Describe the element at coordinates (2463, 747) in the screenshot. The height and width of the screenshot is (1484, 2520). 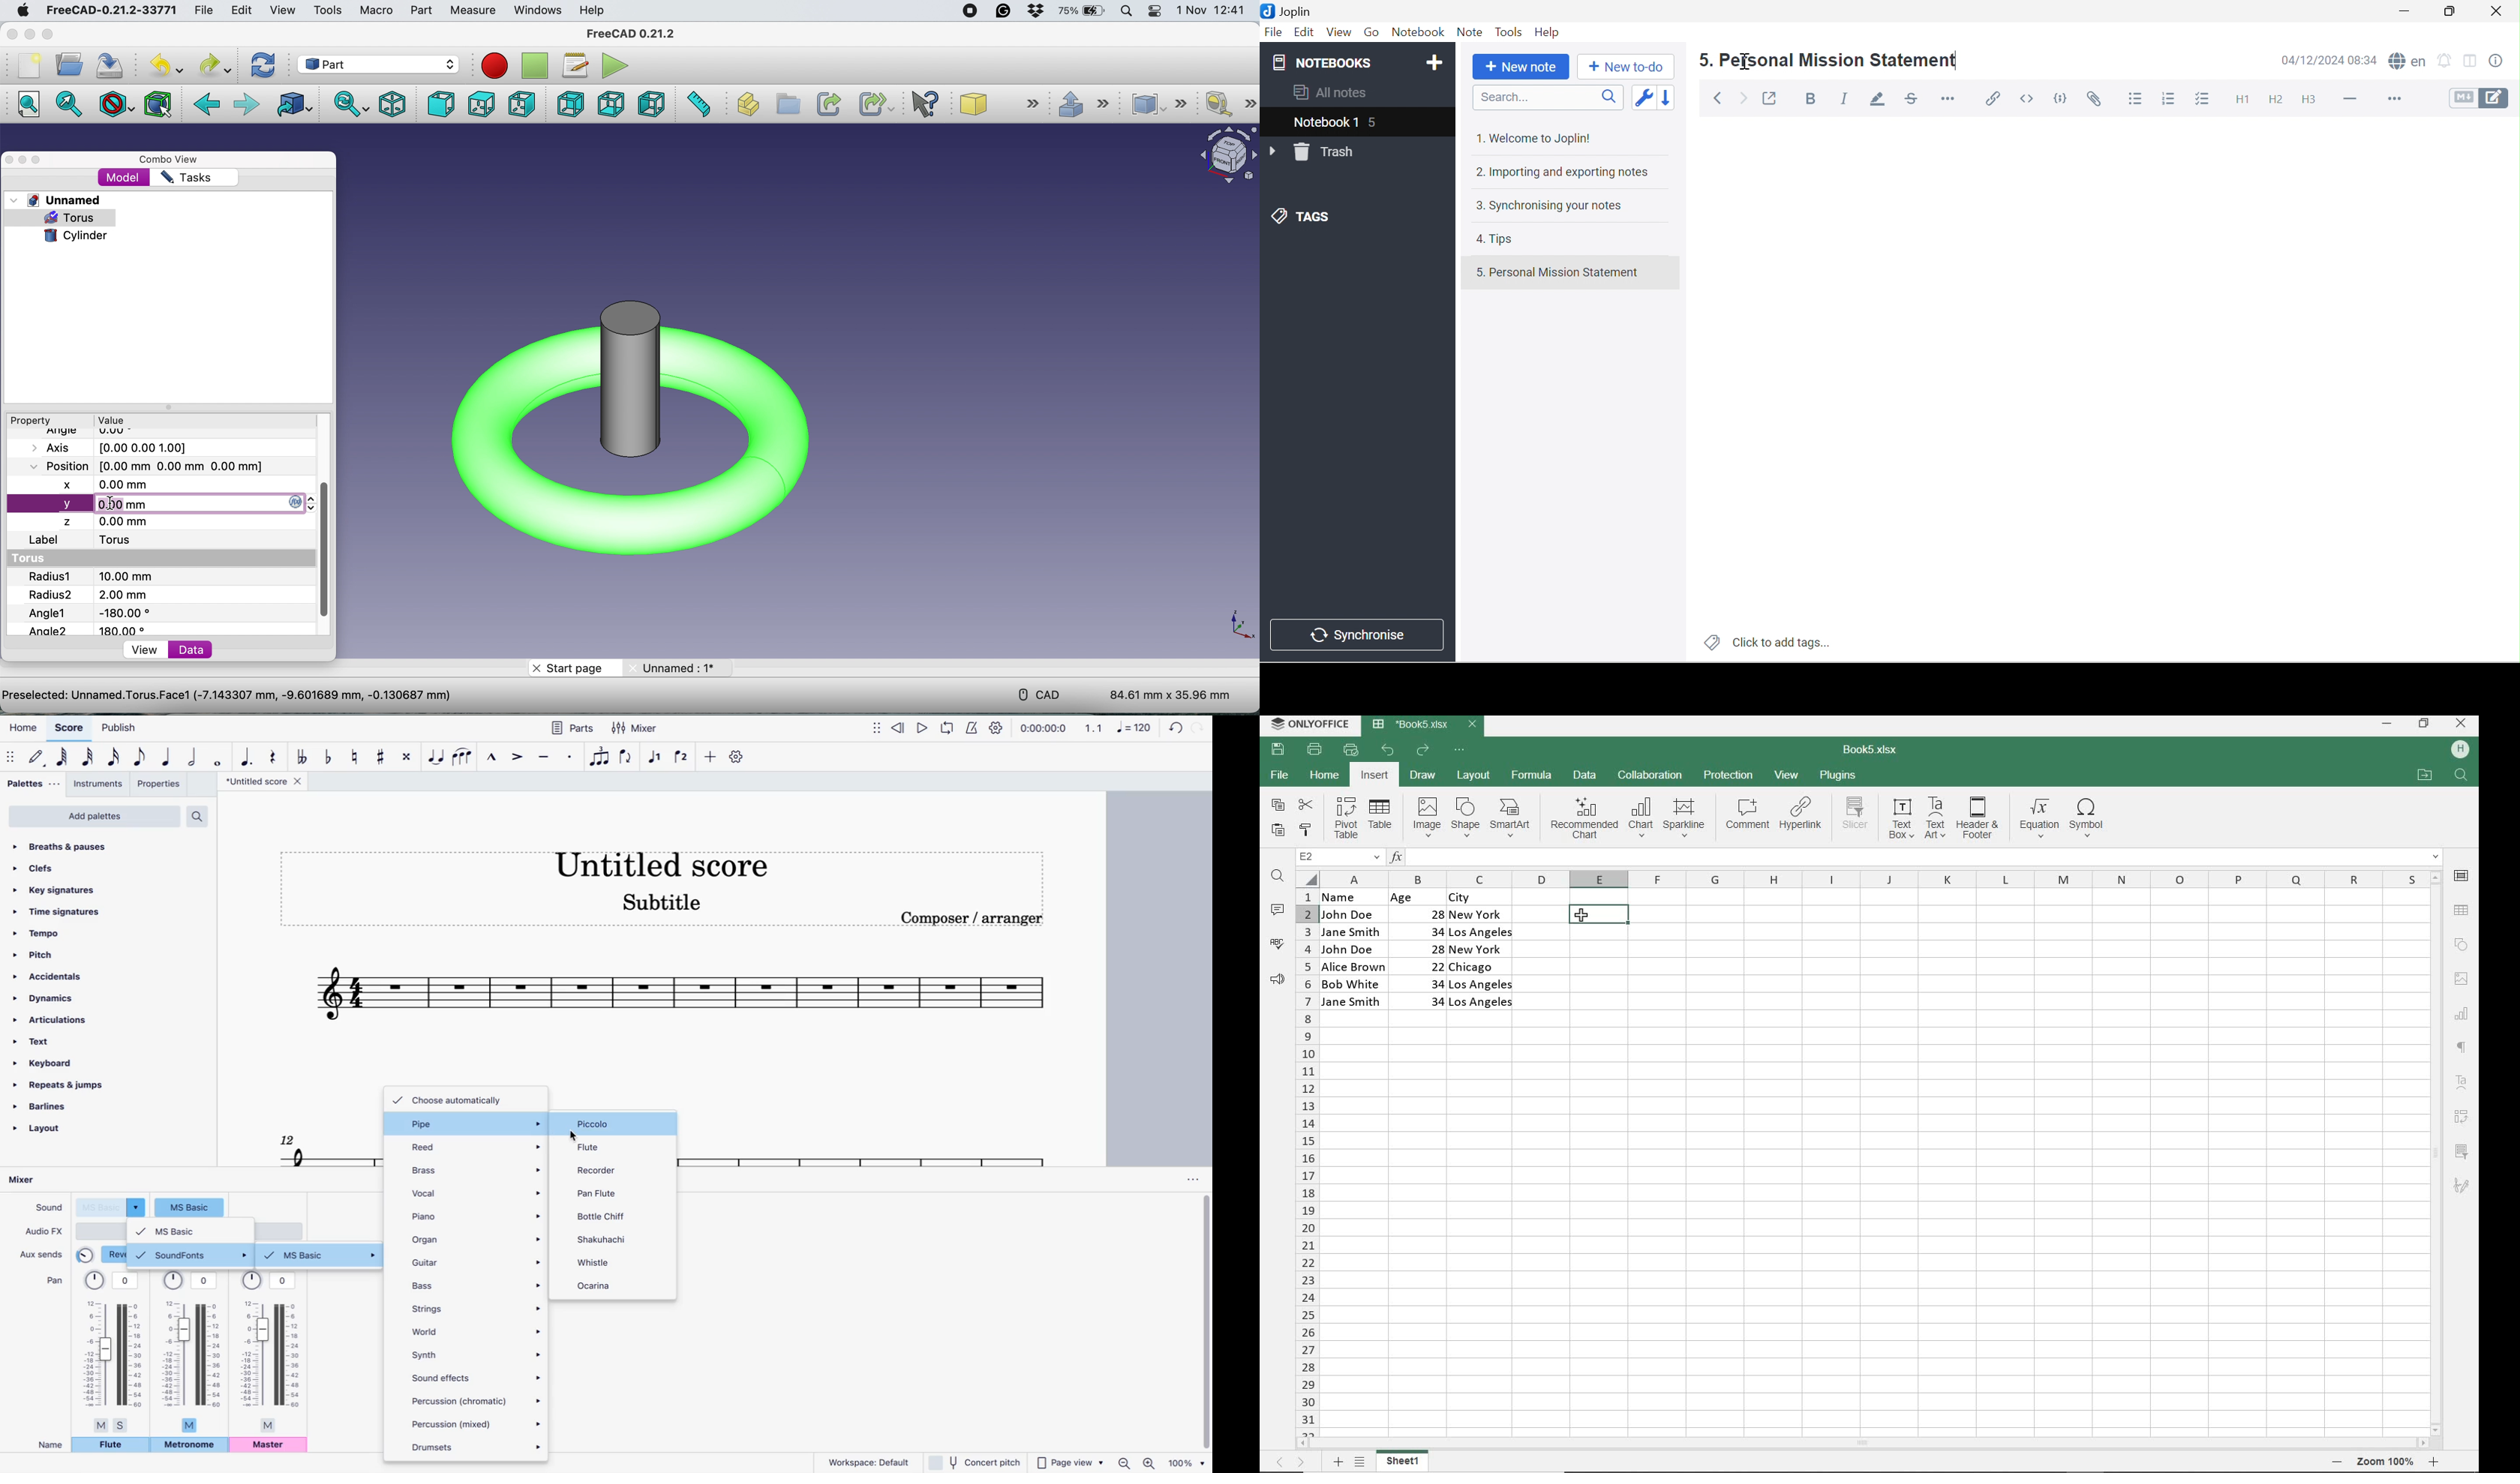
I see `HP` at that location.